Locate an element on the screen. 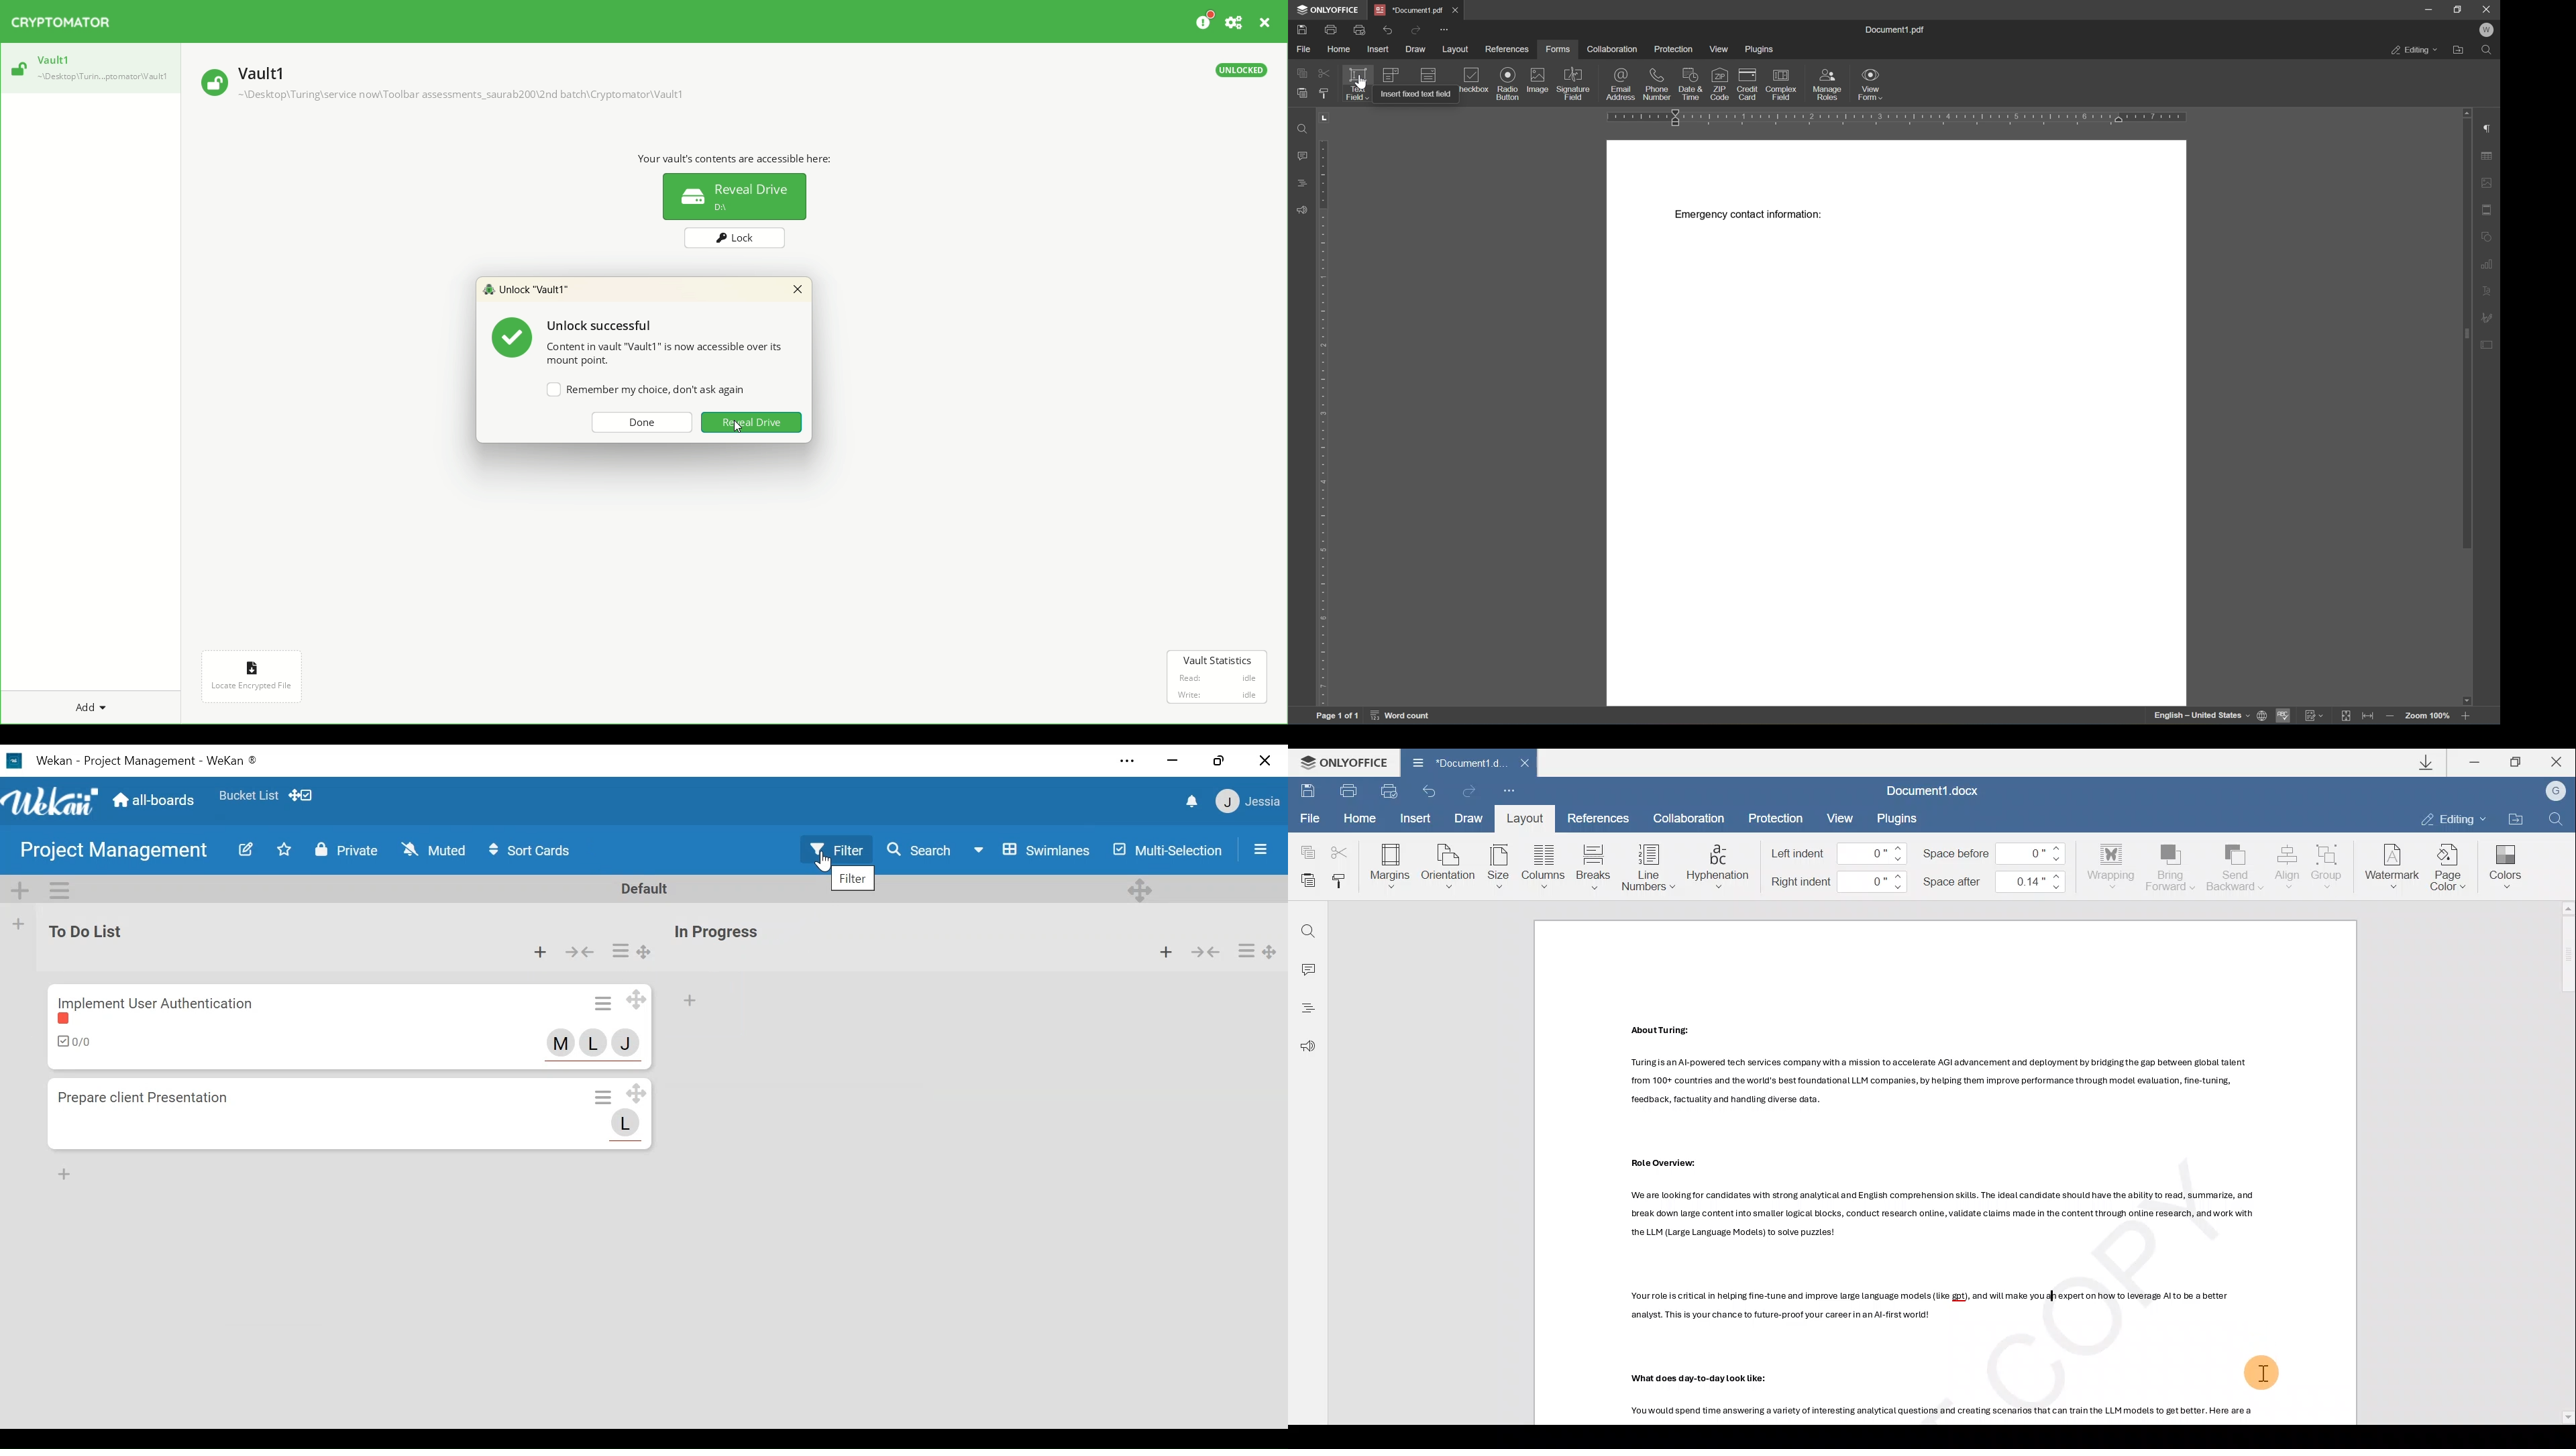 Image resolution: width=2576 pixels, height=1456 pixels. save is located at coordinates (1304, 28).